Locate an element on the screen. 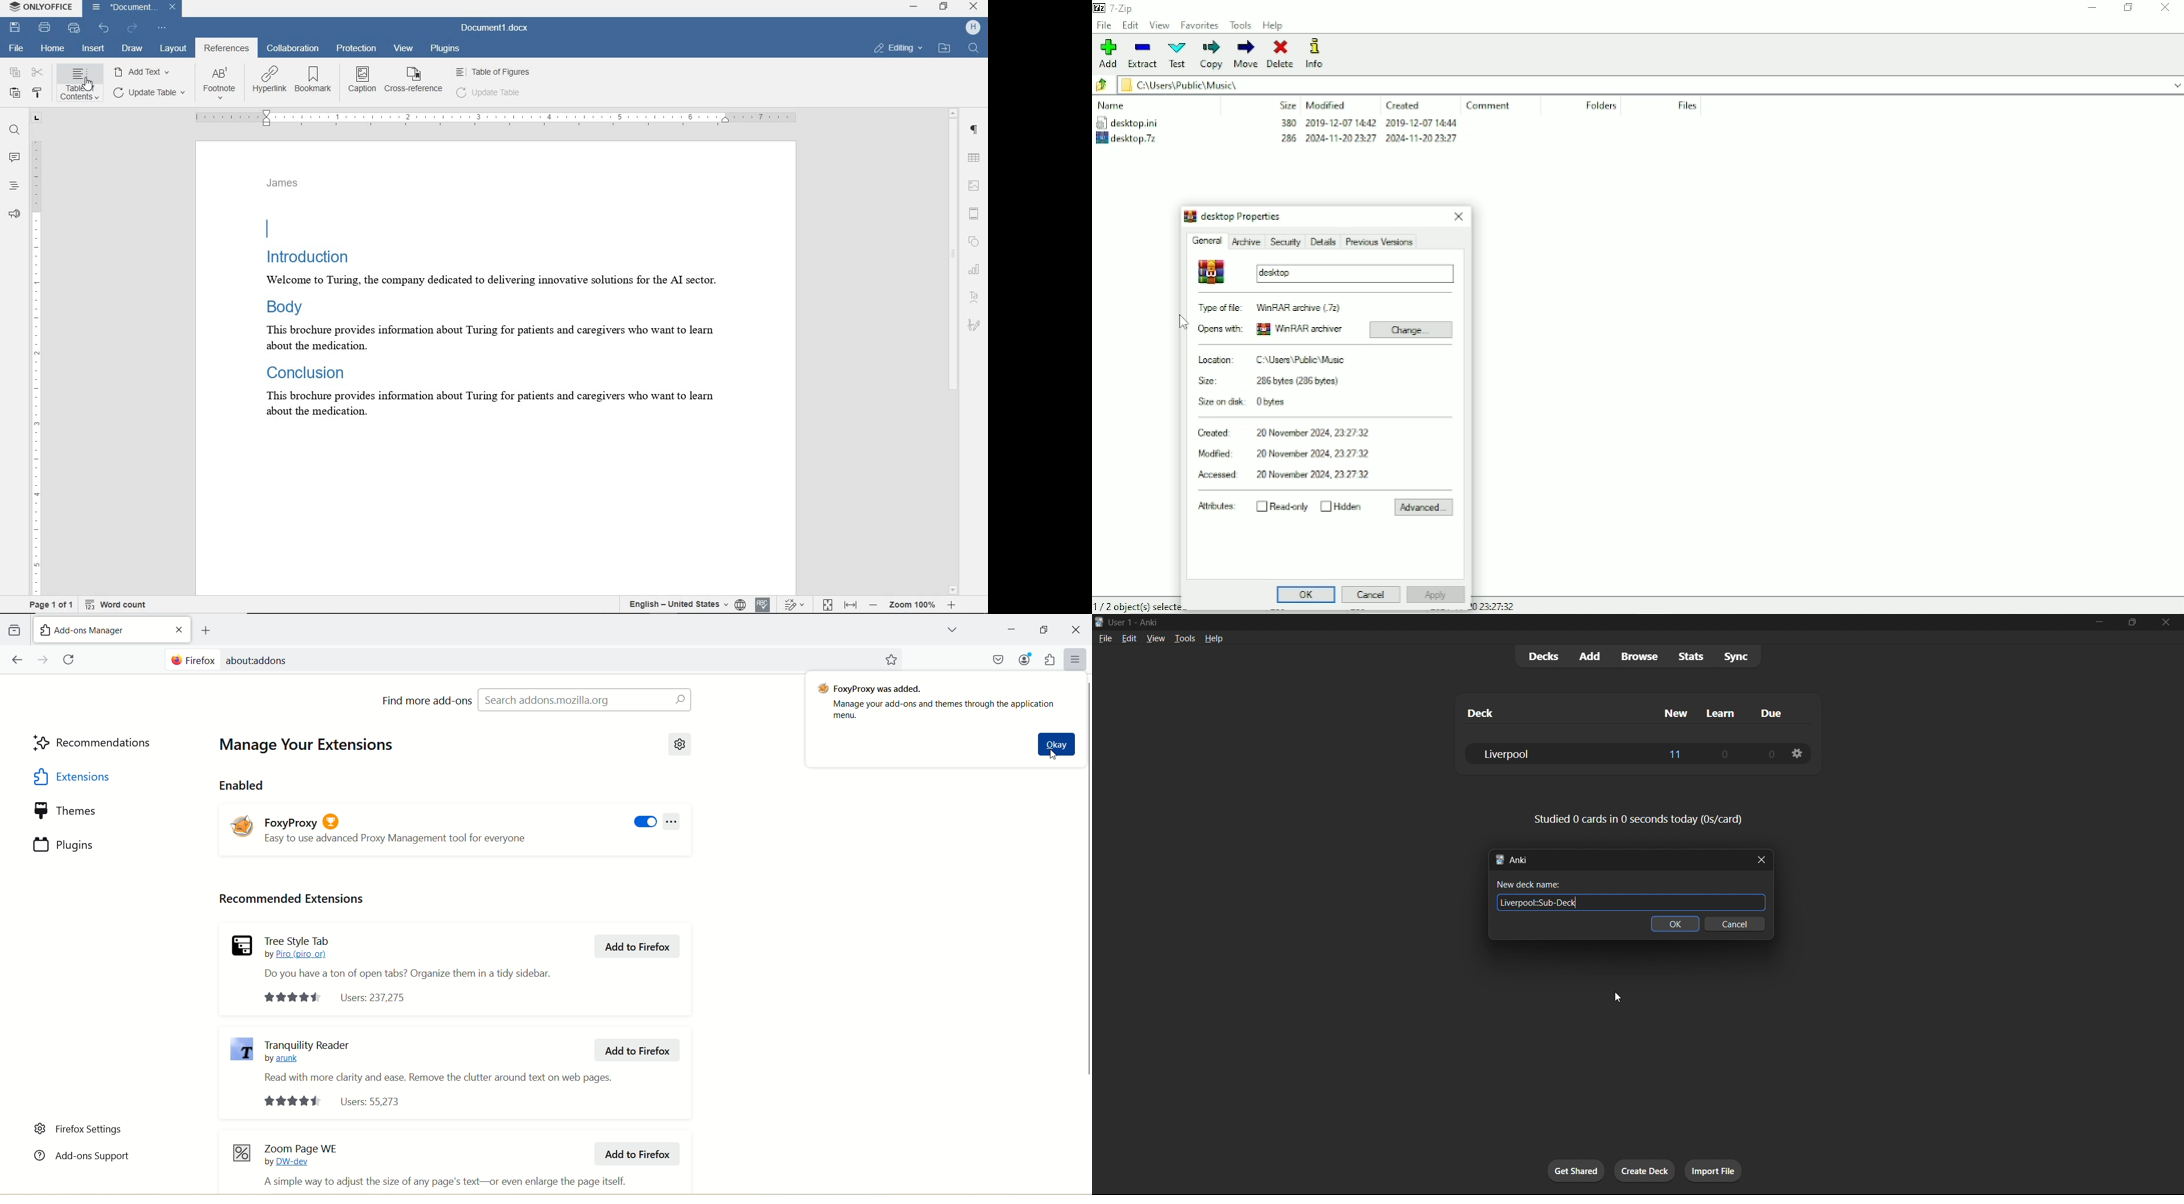  Add Page is located at coordinates (204, 630).